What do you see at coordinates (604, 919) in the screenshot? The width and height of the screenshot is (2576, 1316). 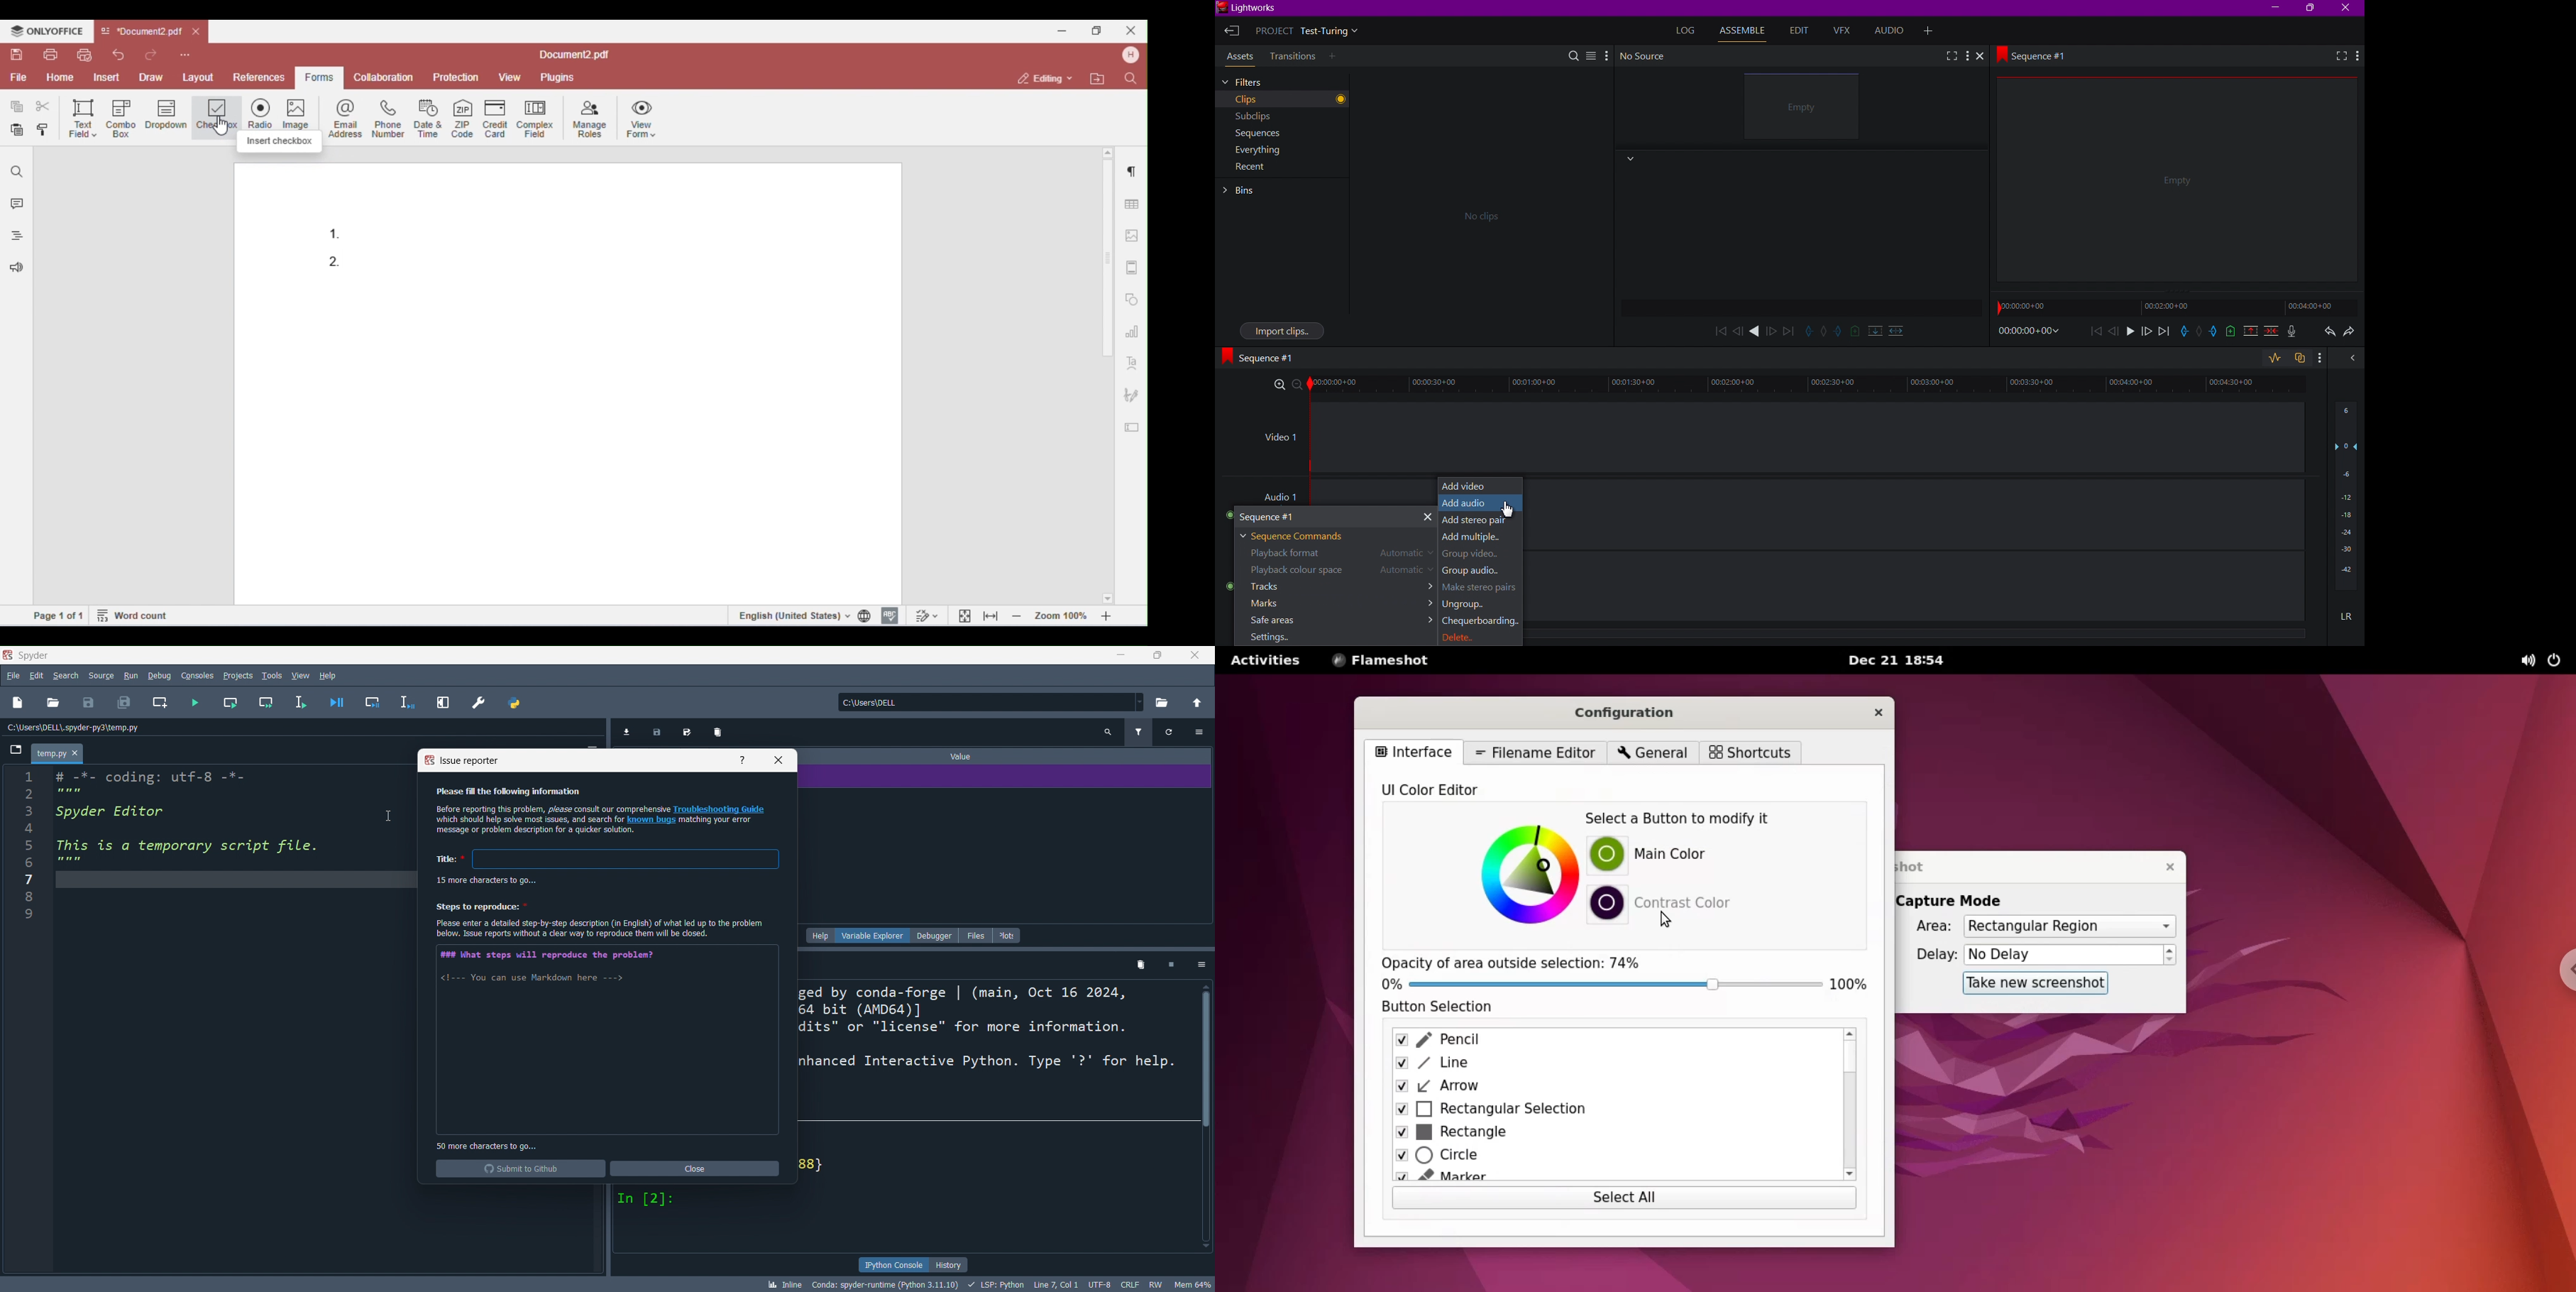 I see `Steps to reproduce:
Please enter a detailed step-by-step description (in English) of what led up to the problem
below. Issue reports without a clear way to reproduce them will be closed.` at bounding box center [604, 919].